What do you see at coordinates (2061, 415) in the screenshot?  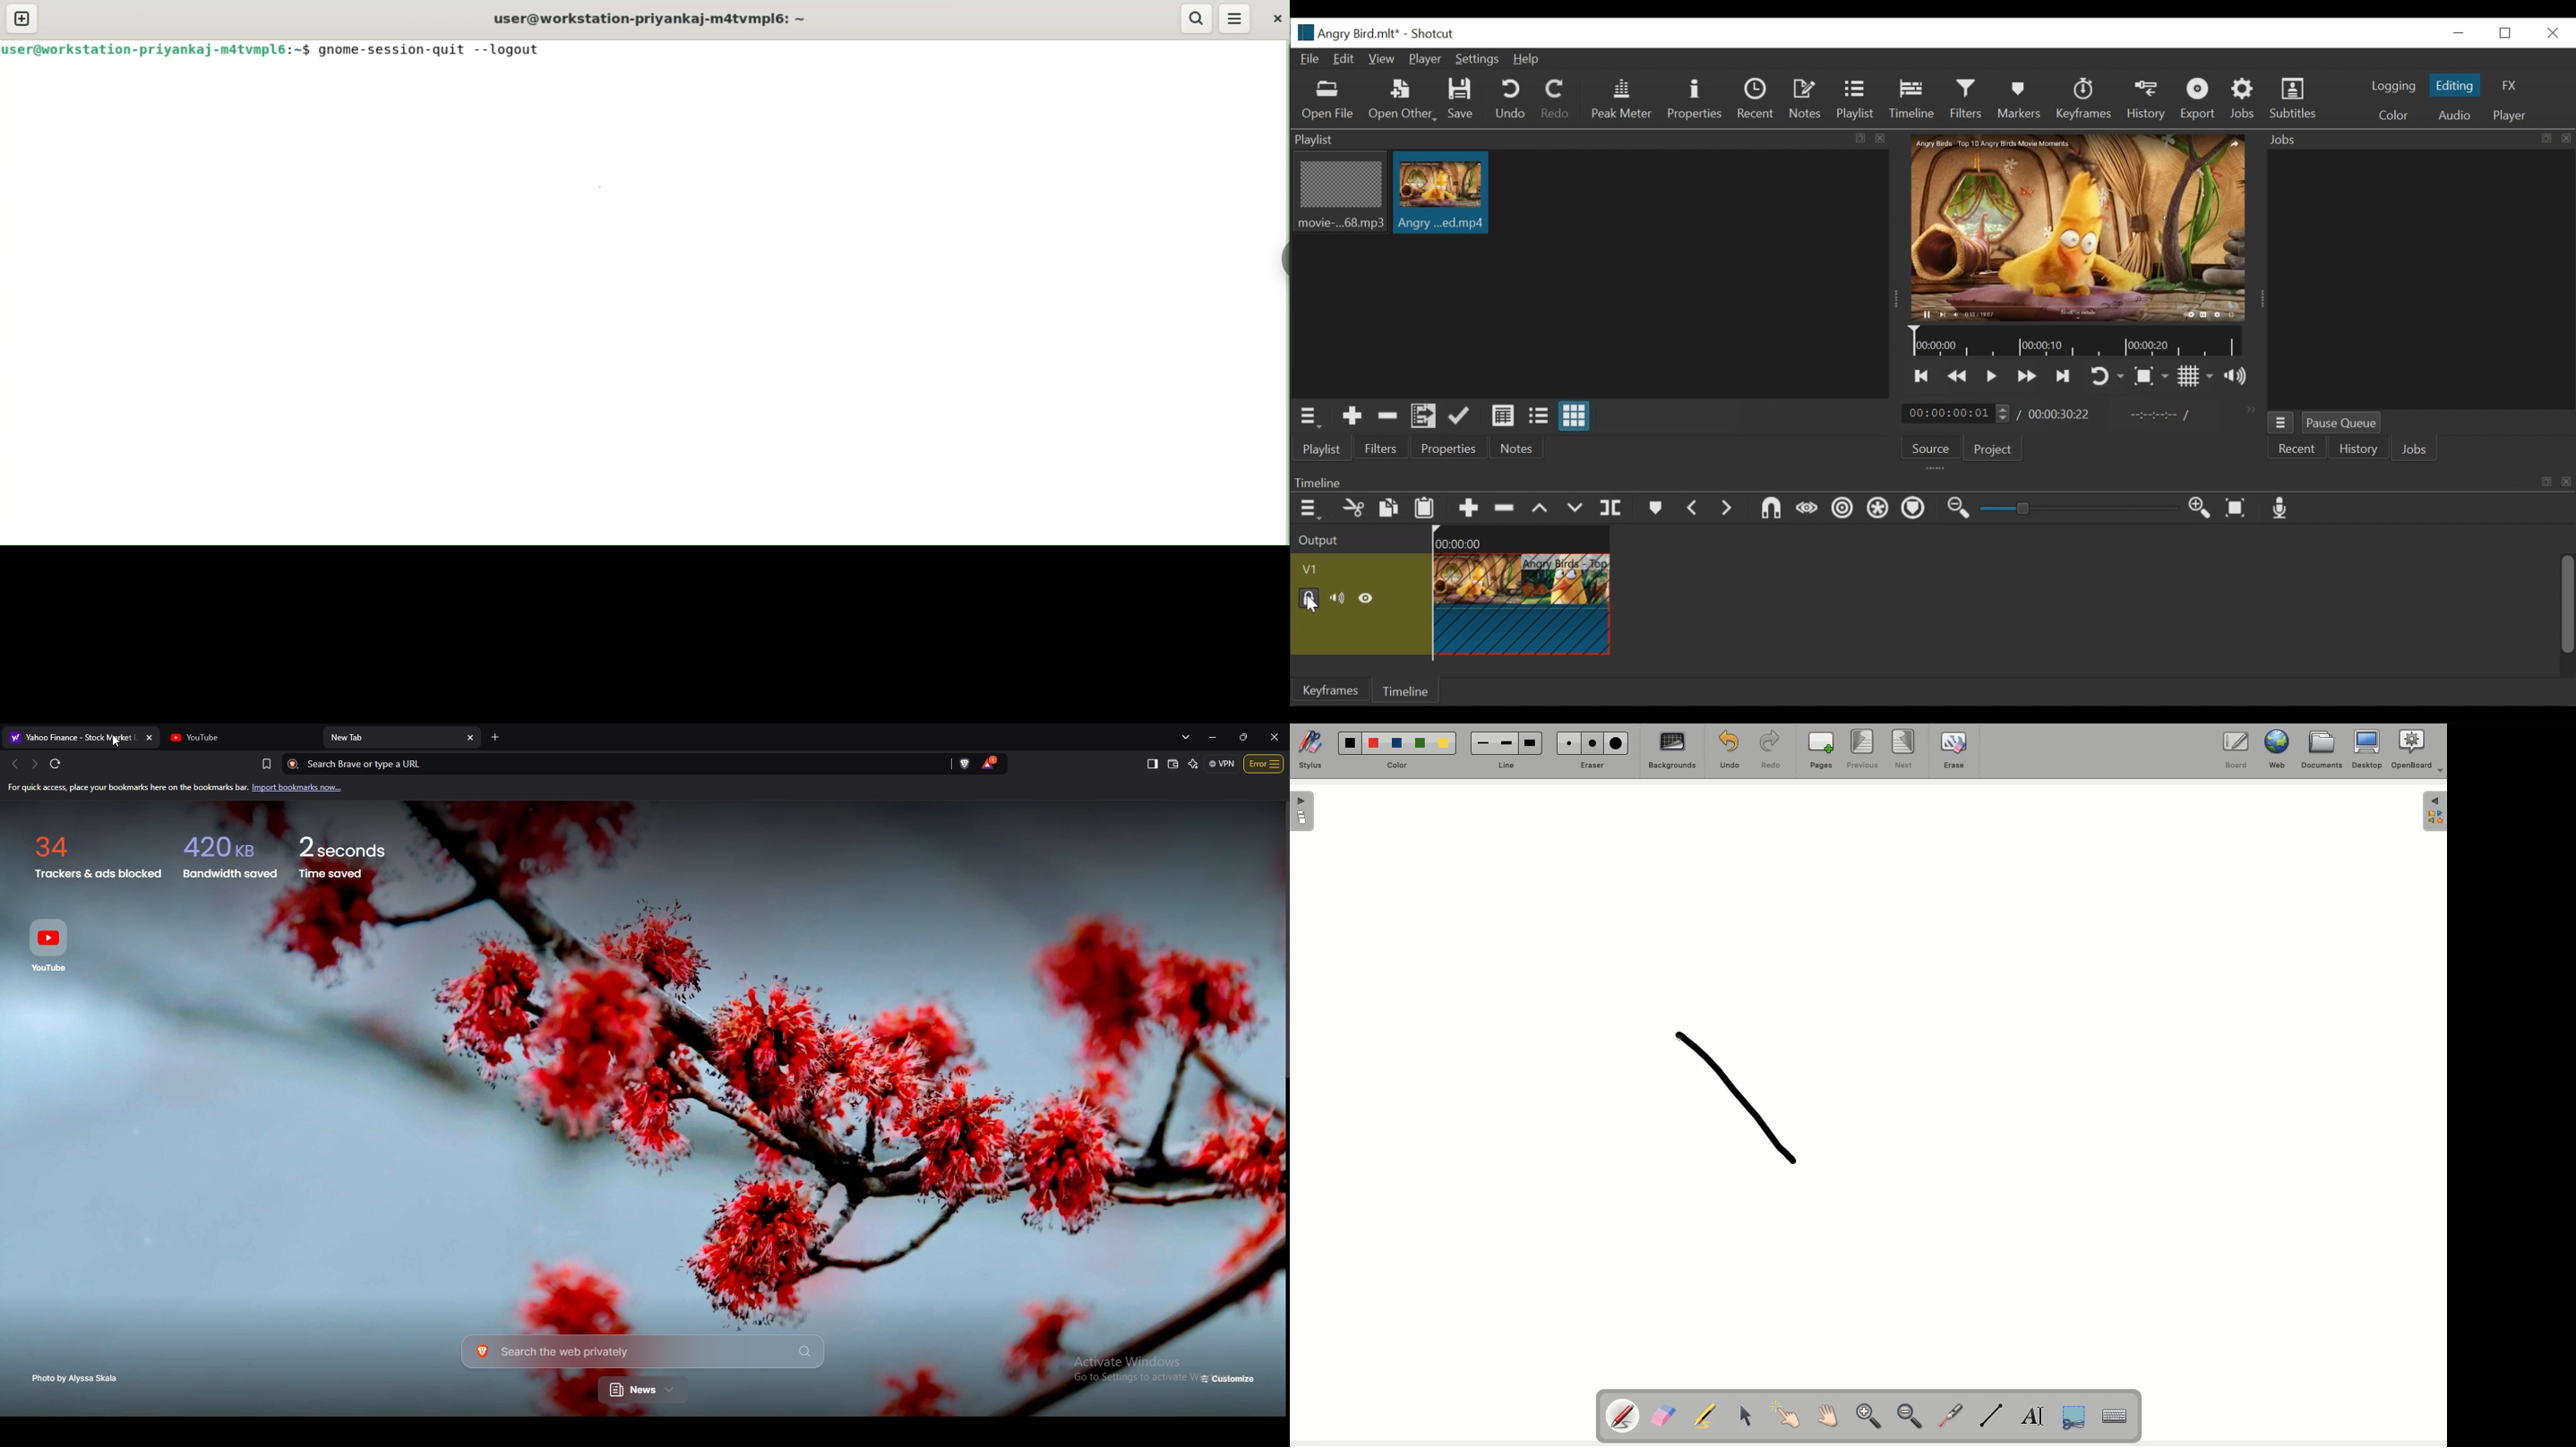 I see `Duration` at bounding box center [2061, 415].